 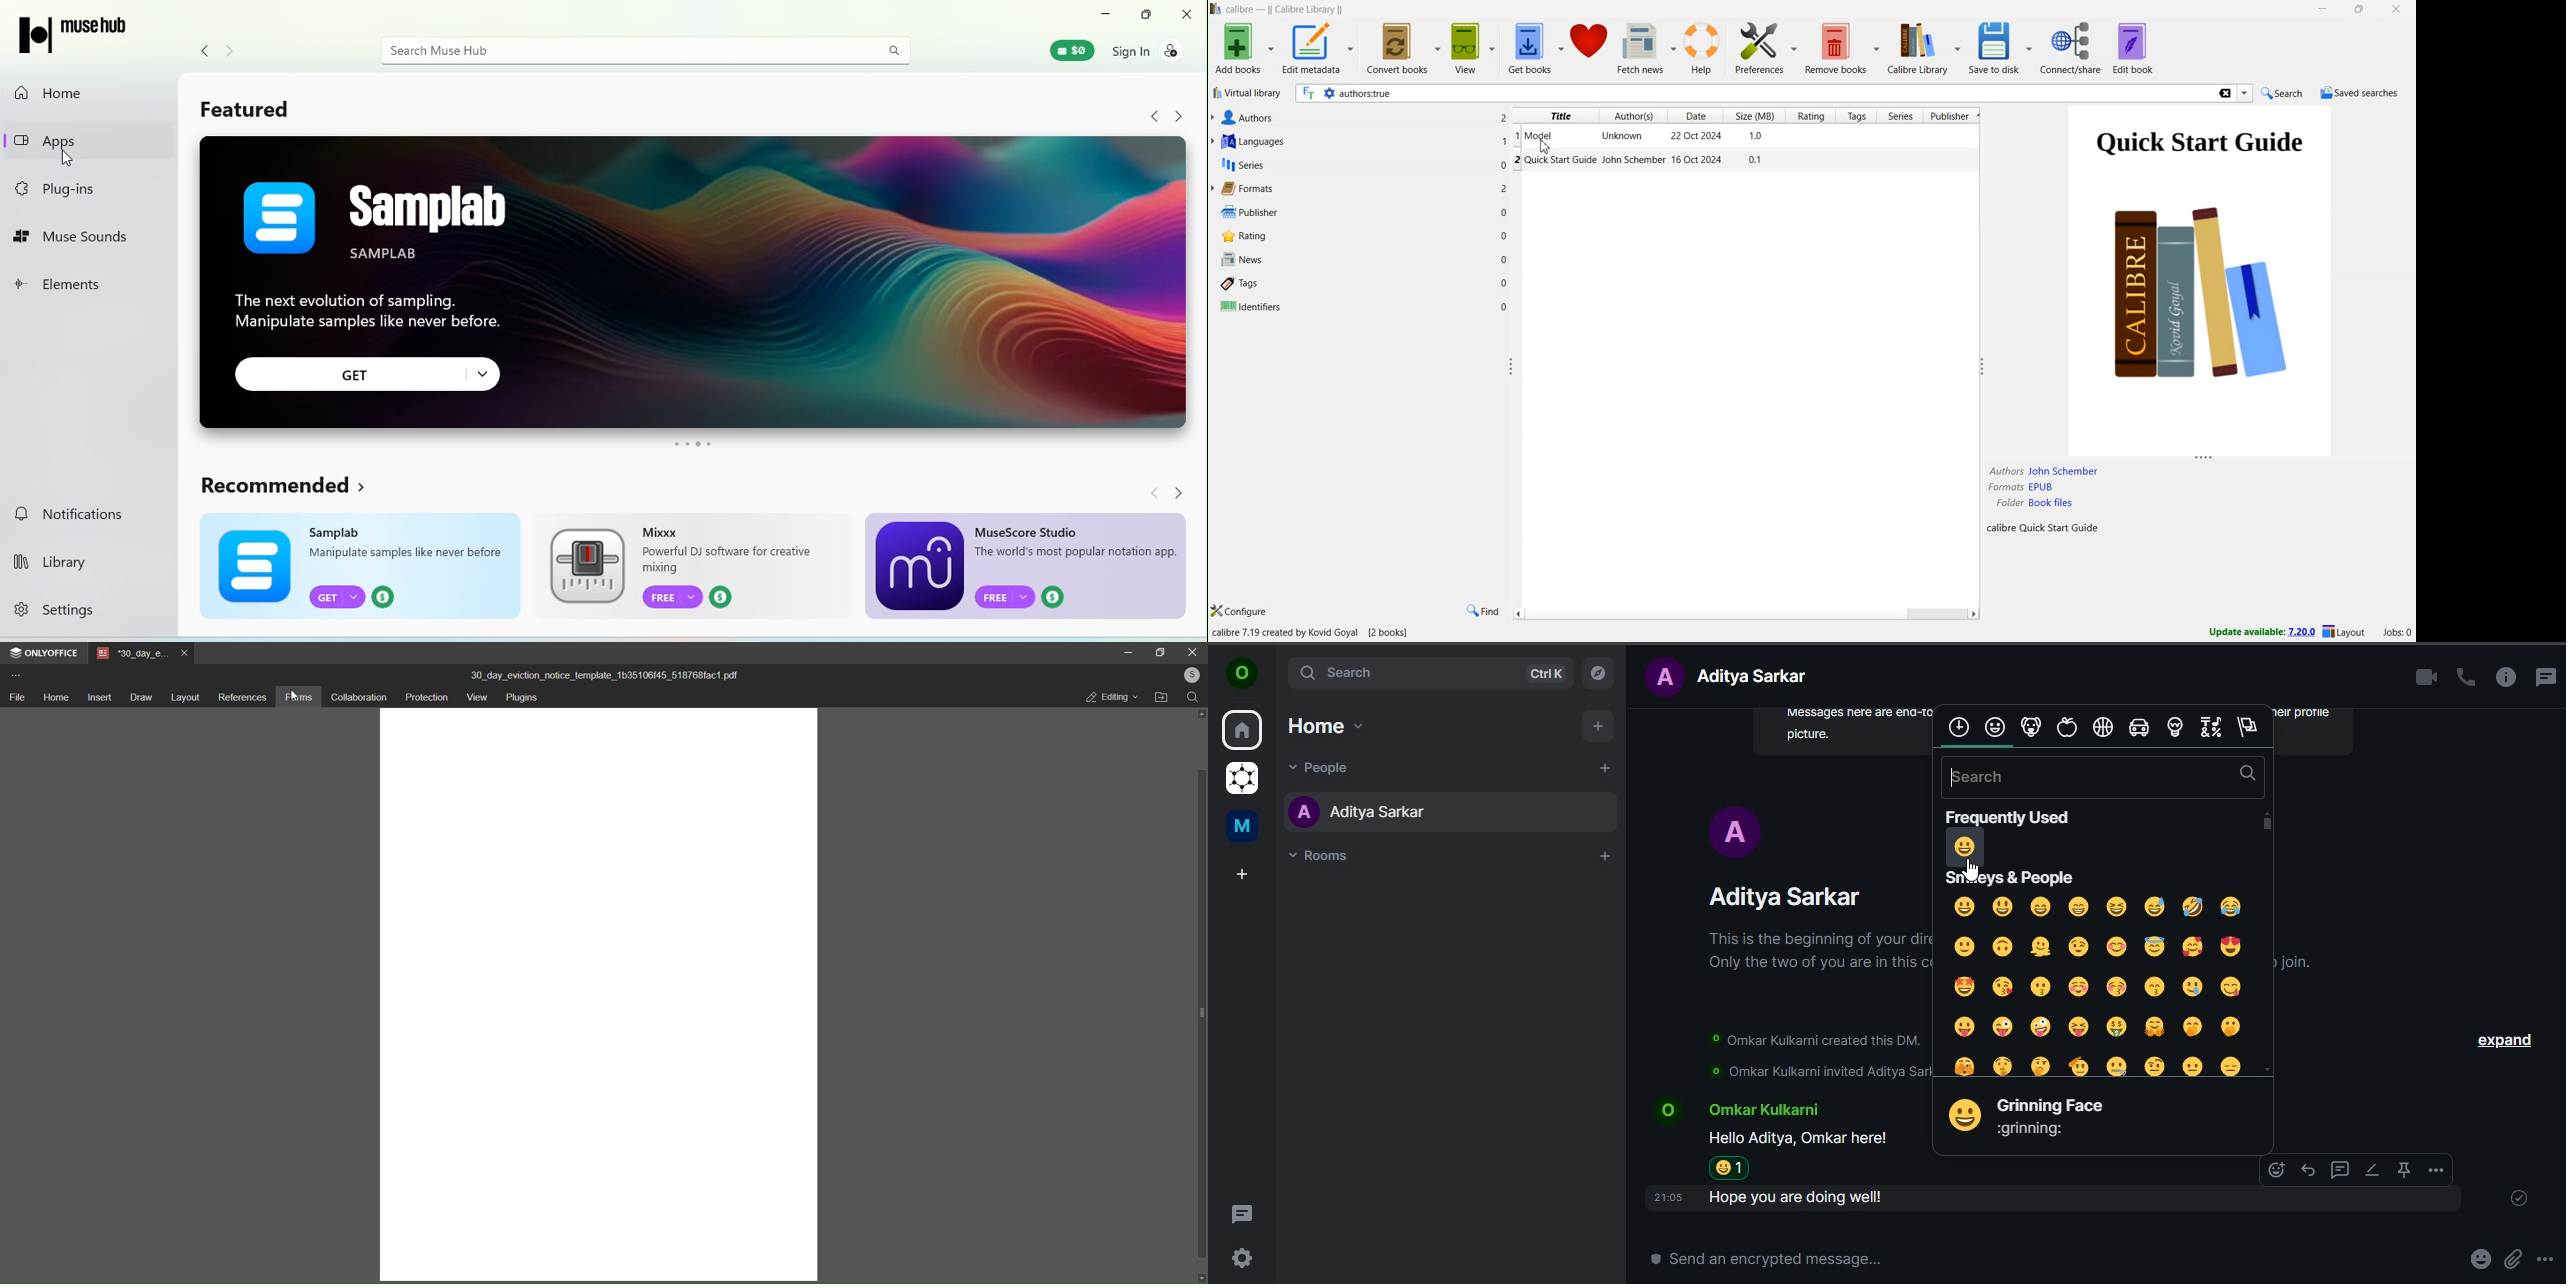 I want to click on edit metadata, so click(x=1318, y=50).